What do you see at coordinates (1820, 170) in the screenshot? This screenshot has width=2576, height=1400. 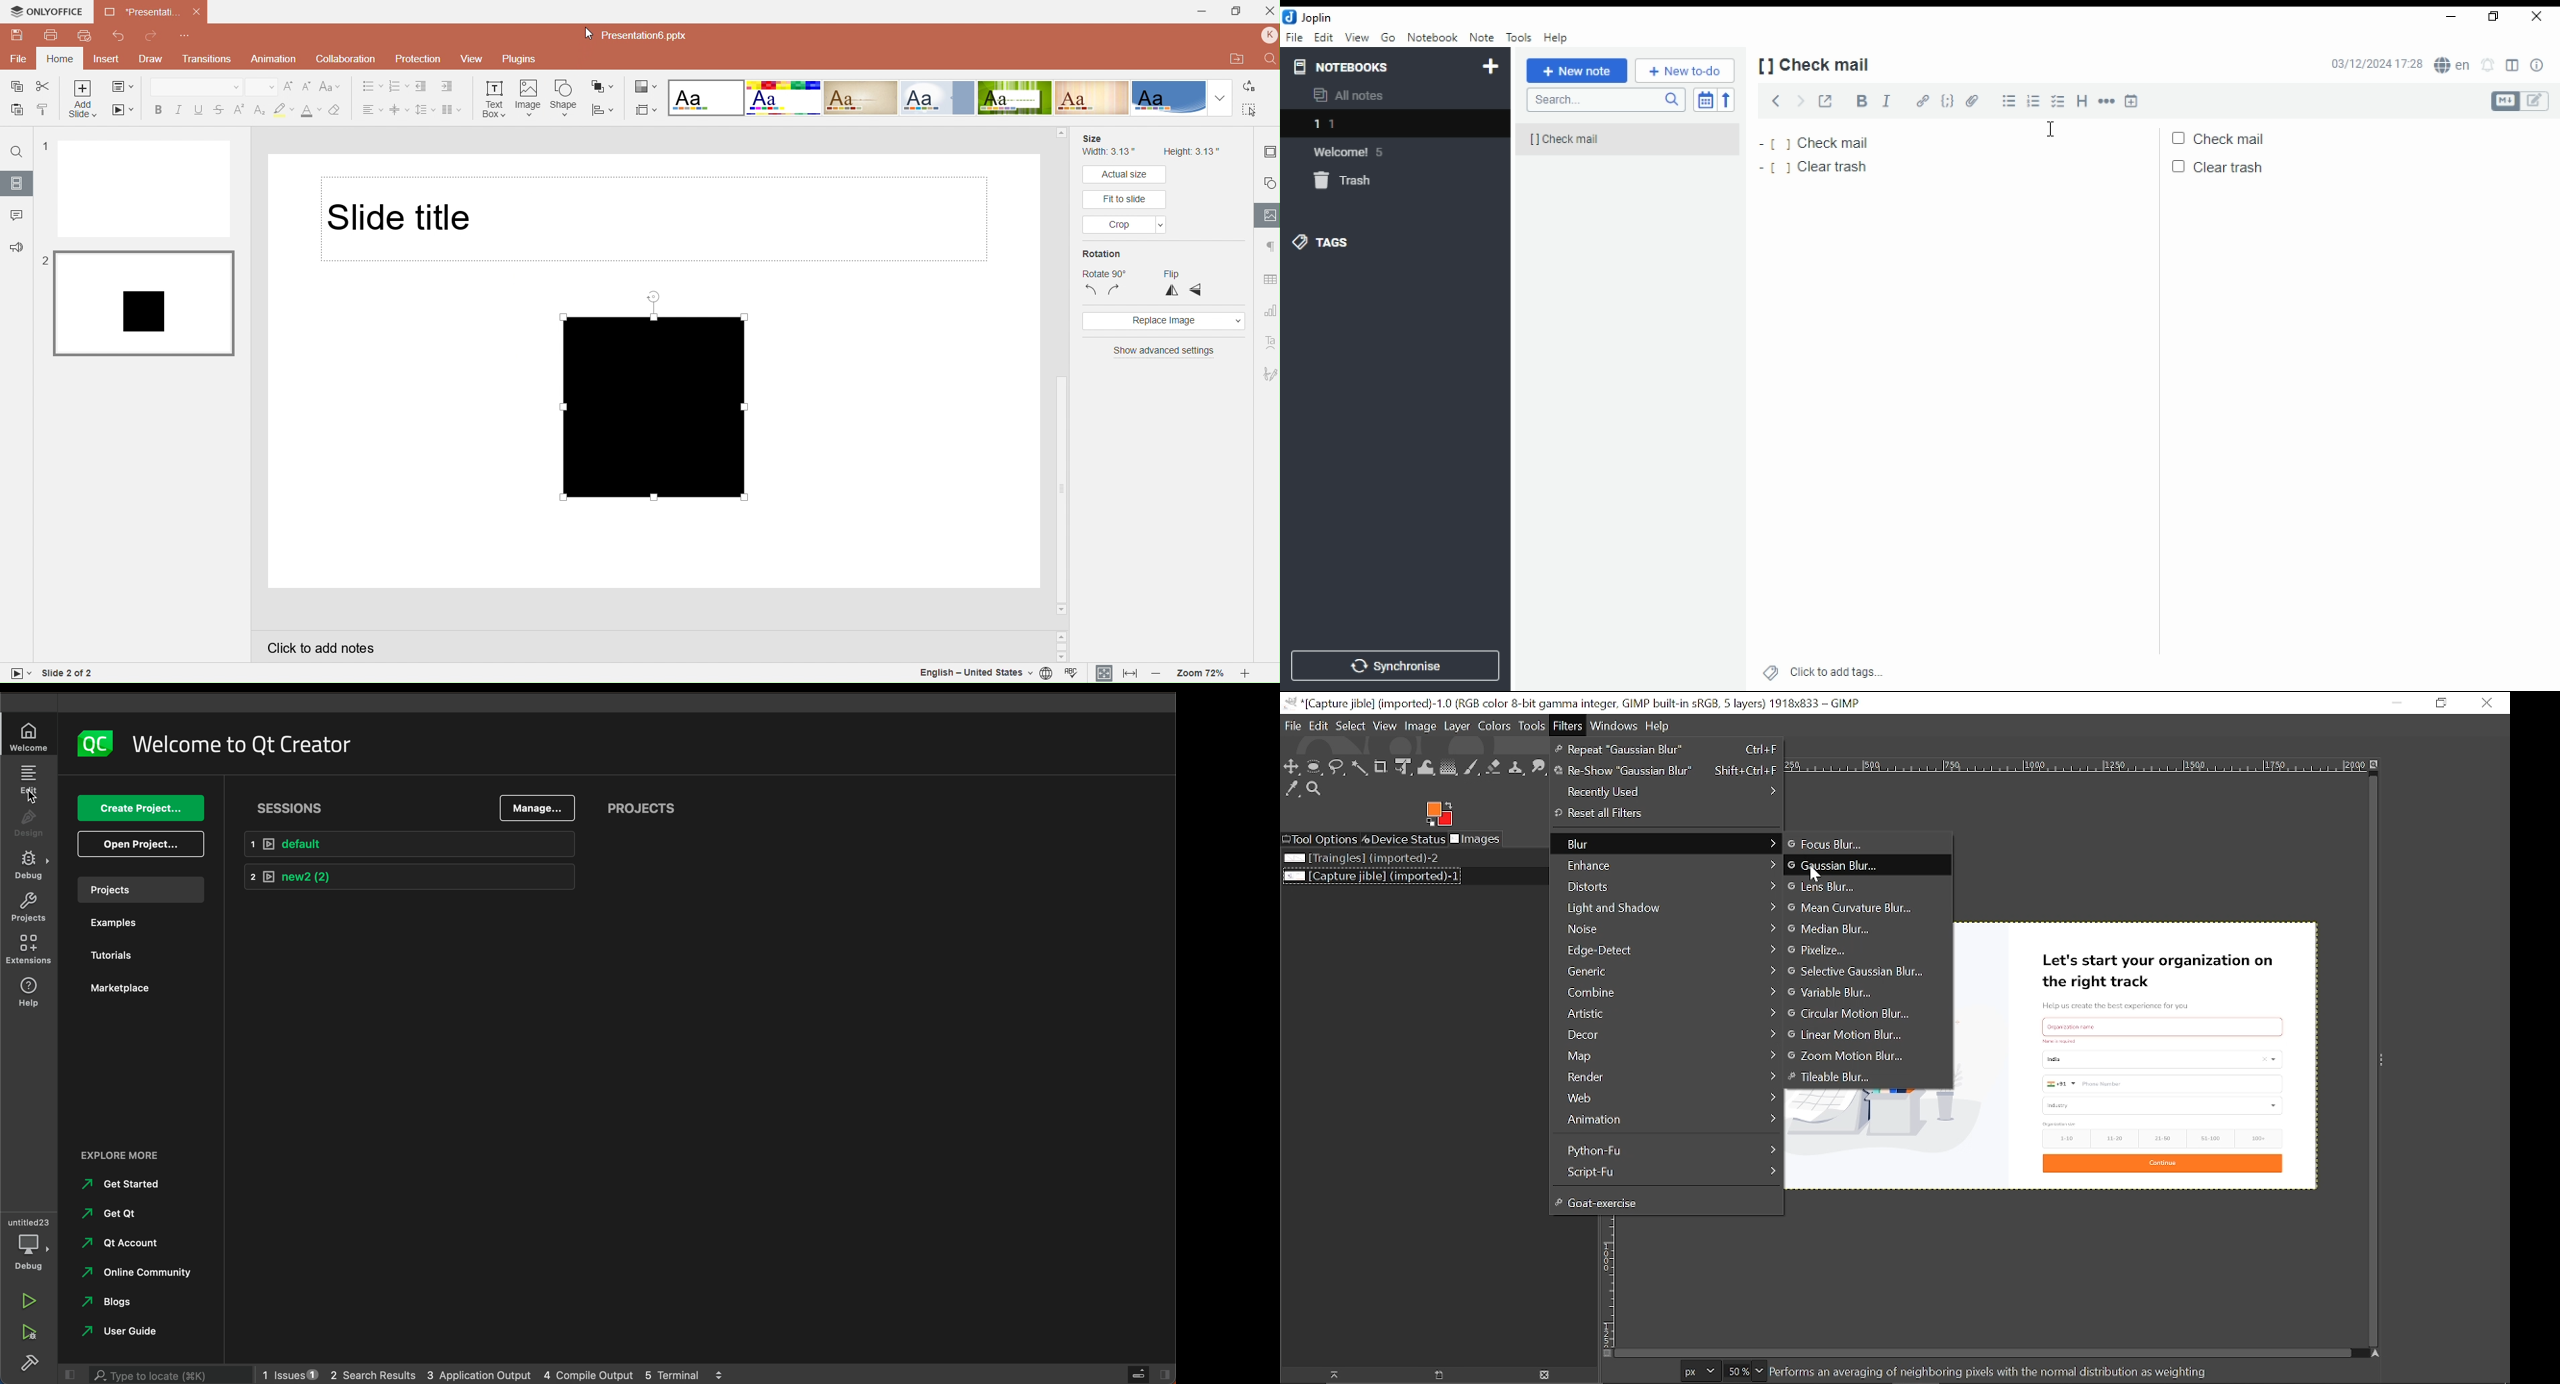 I see `clear trash` at bounding box center [1820, 170].